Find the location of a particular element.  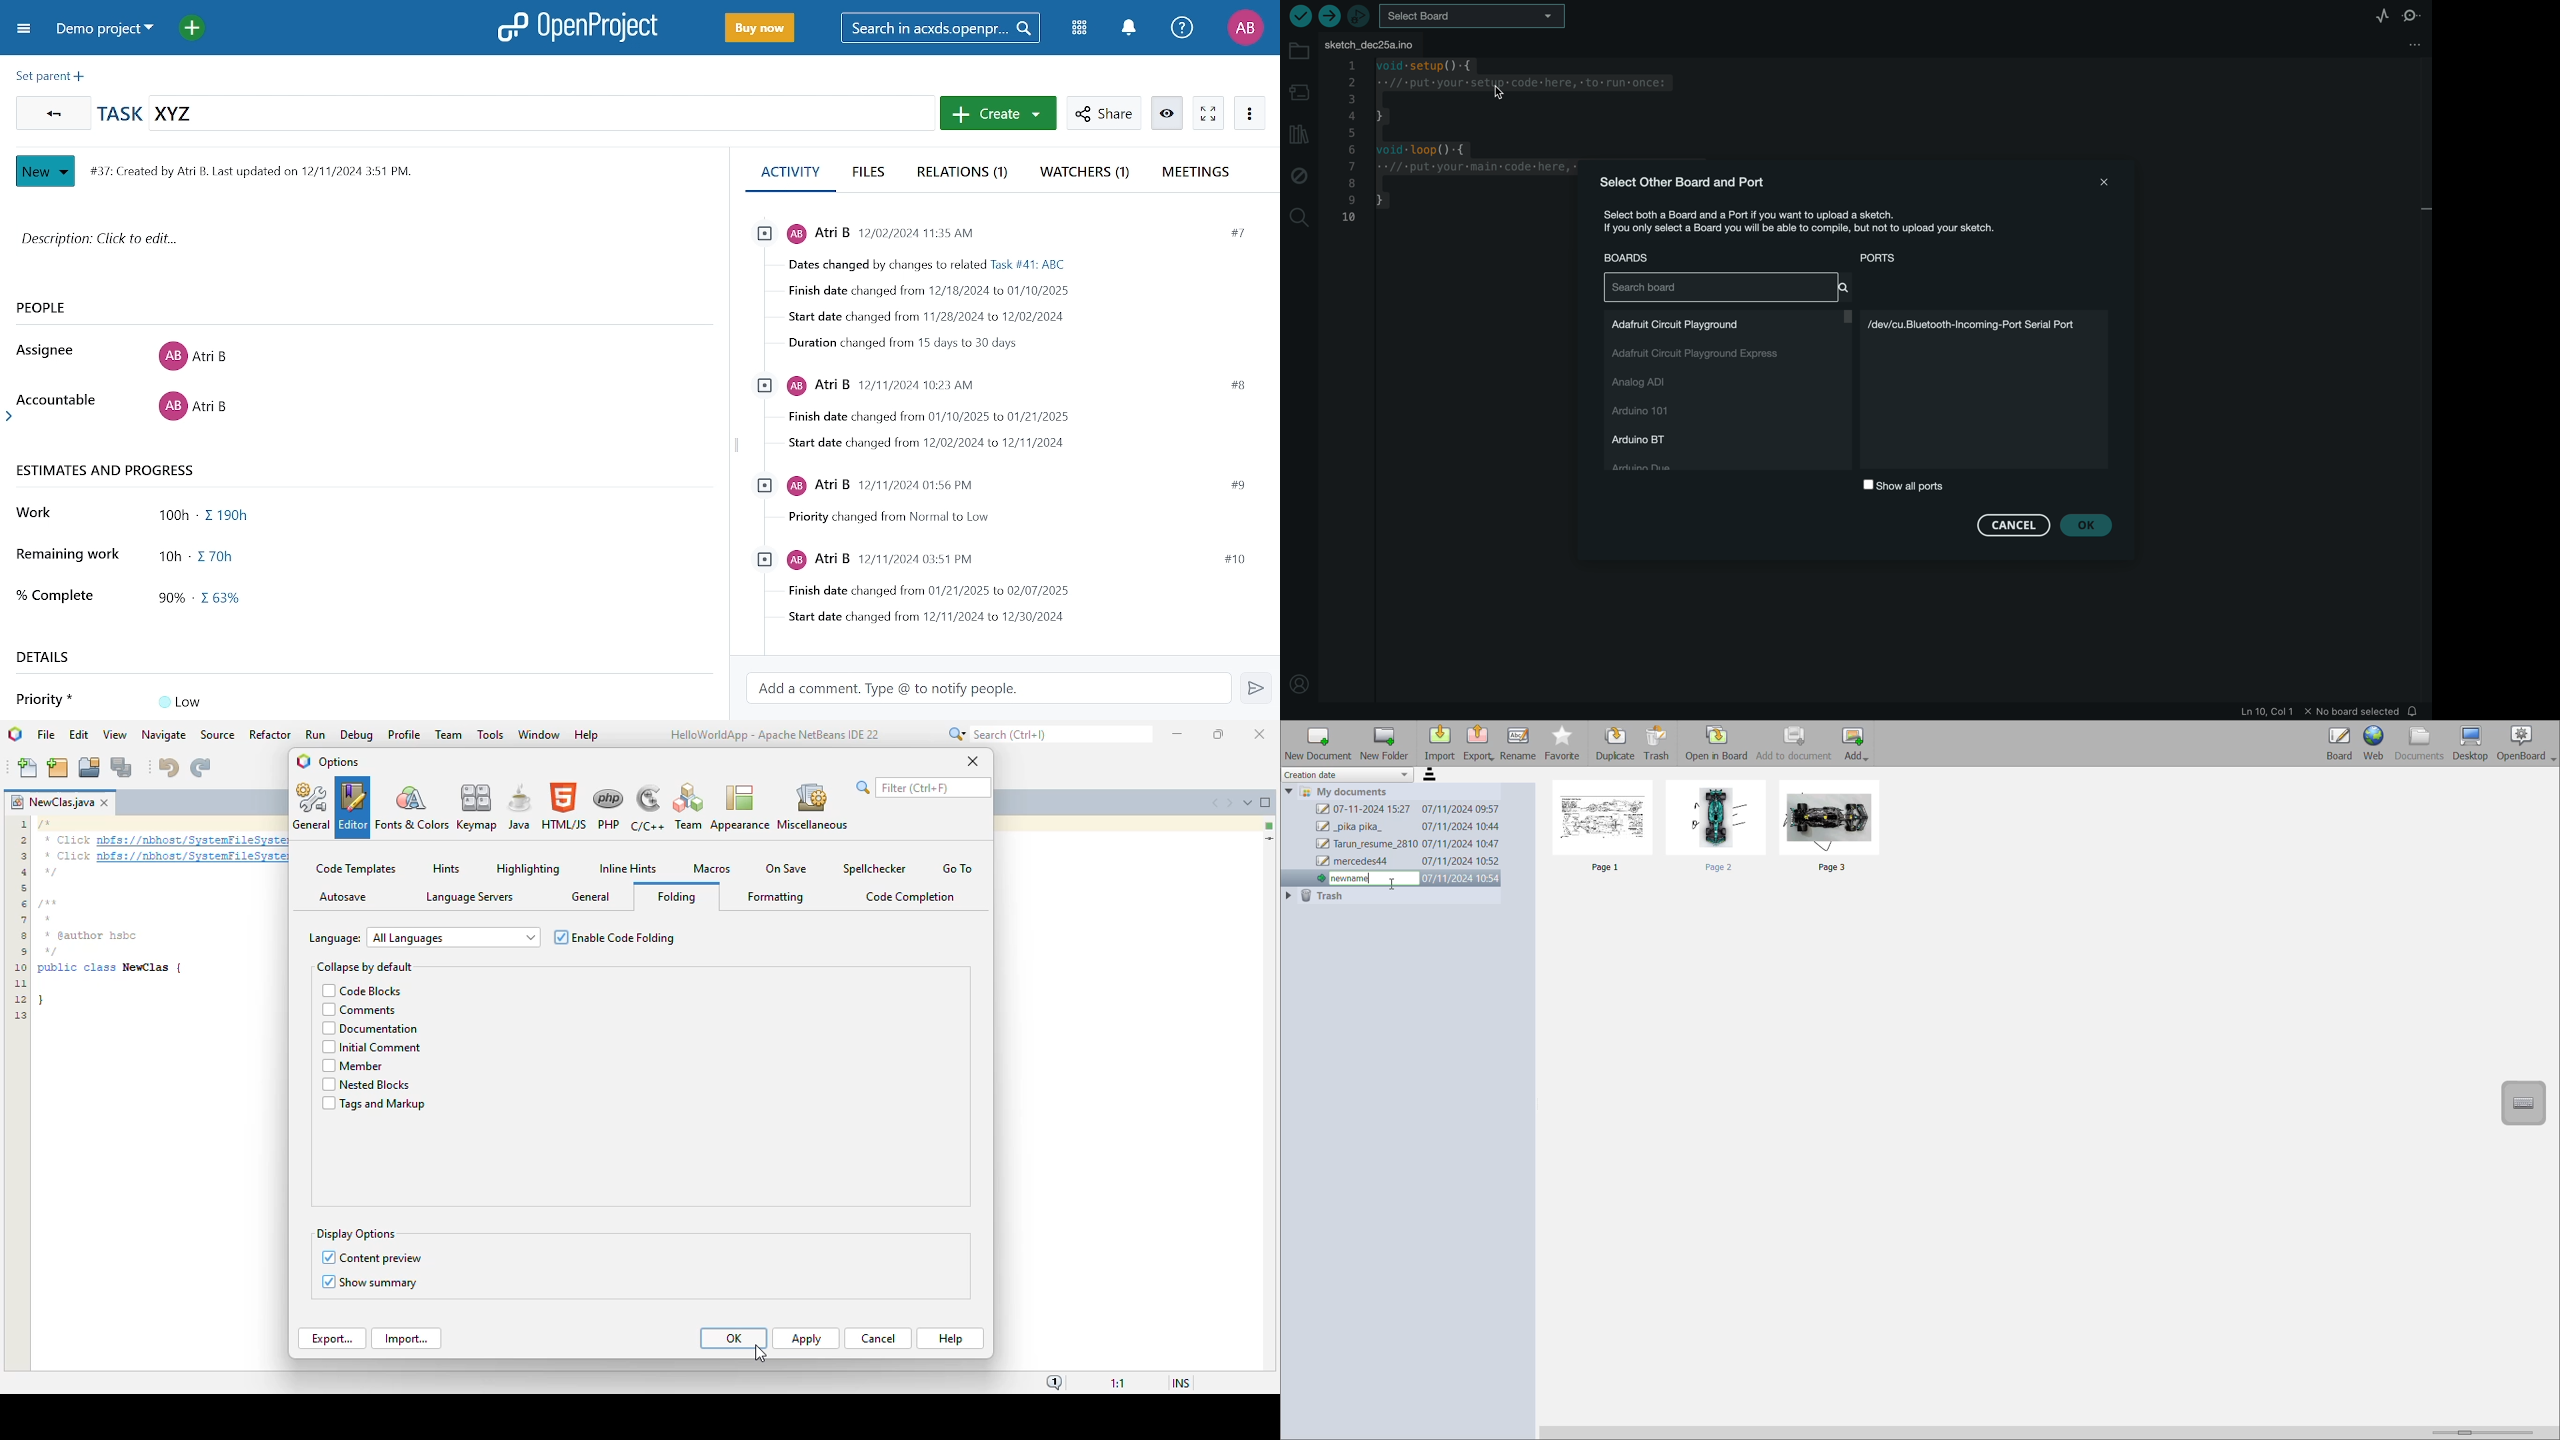

highlighting is located at coordinates (528, 869).